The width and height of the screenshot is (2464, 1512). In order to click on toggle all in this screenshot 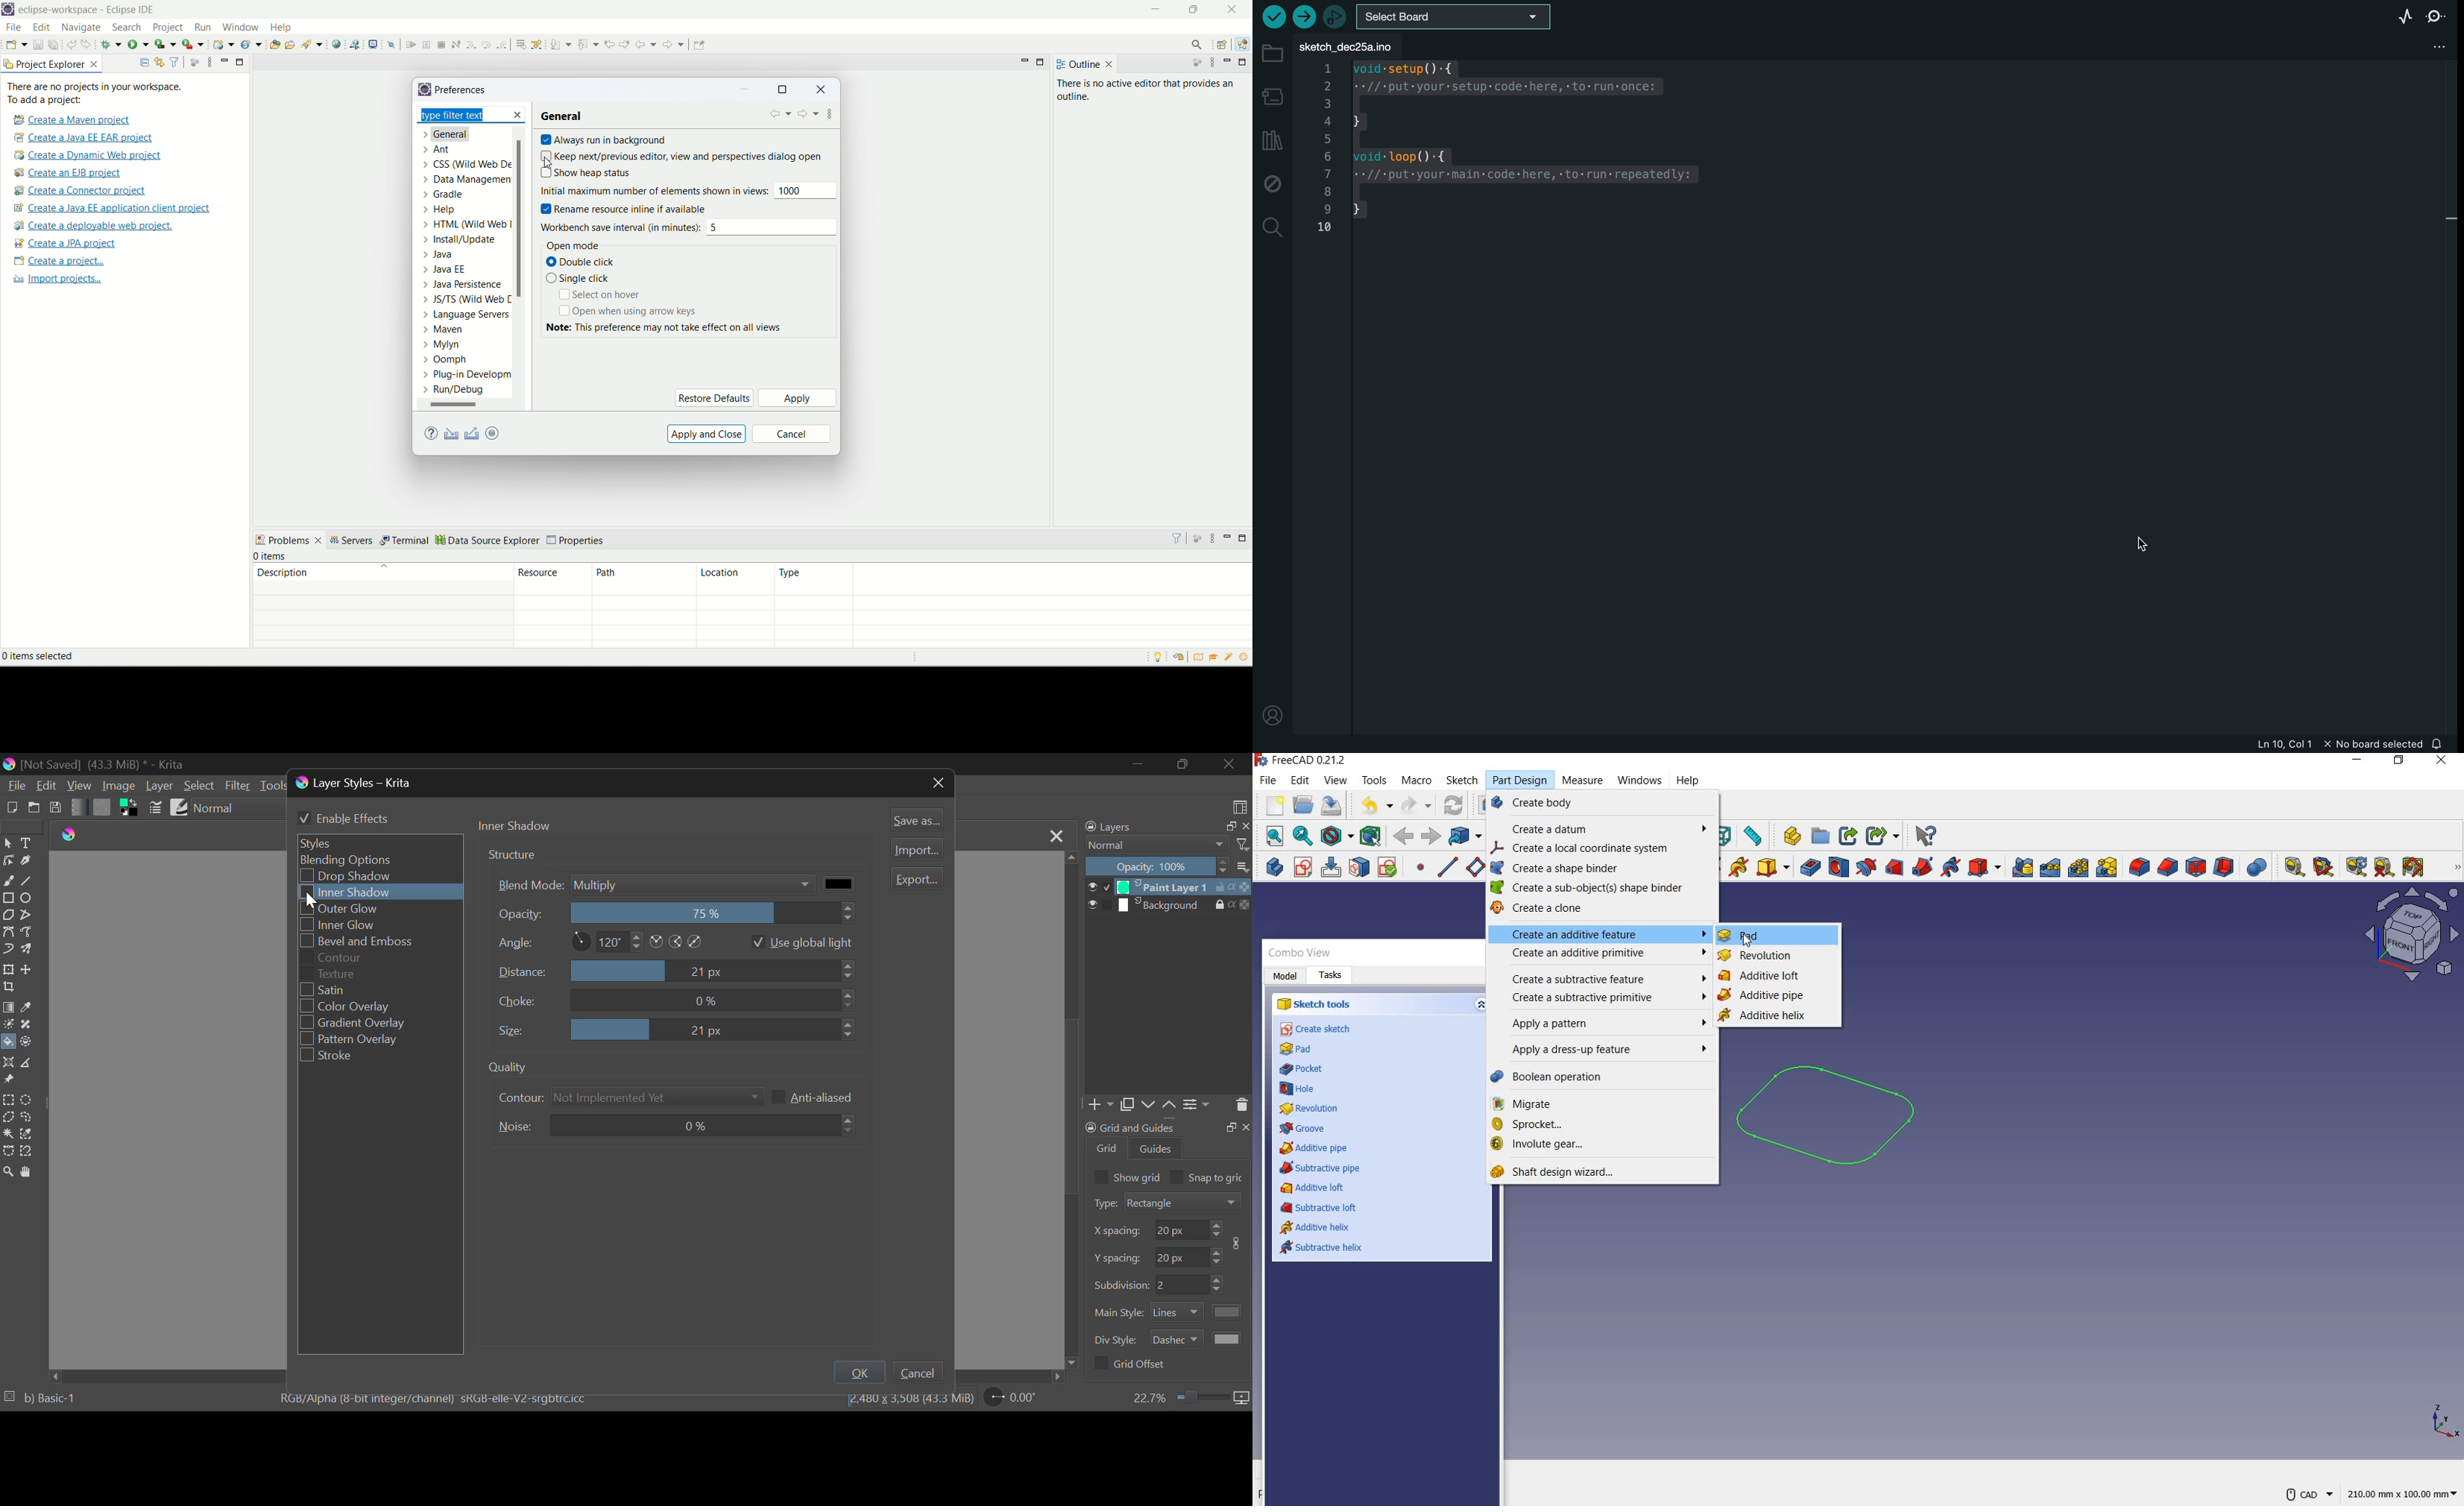, I will do `click(2416, 868)`.